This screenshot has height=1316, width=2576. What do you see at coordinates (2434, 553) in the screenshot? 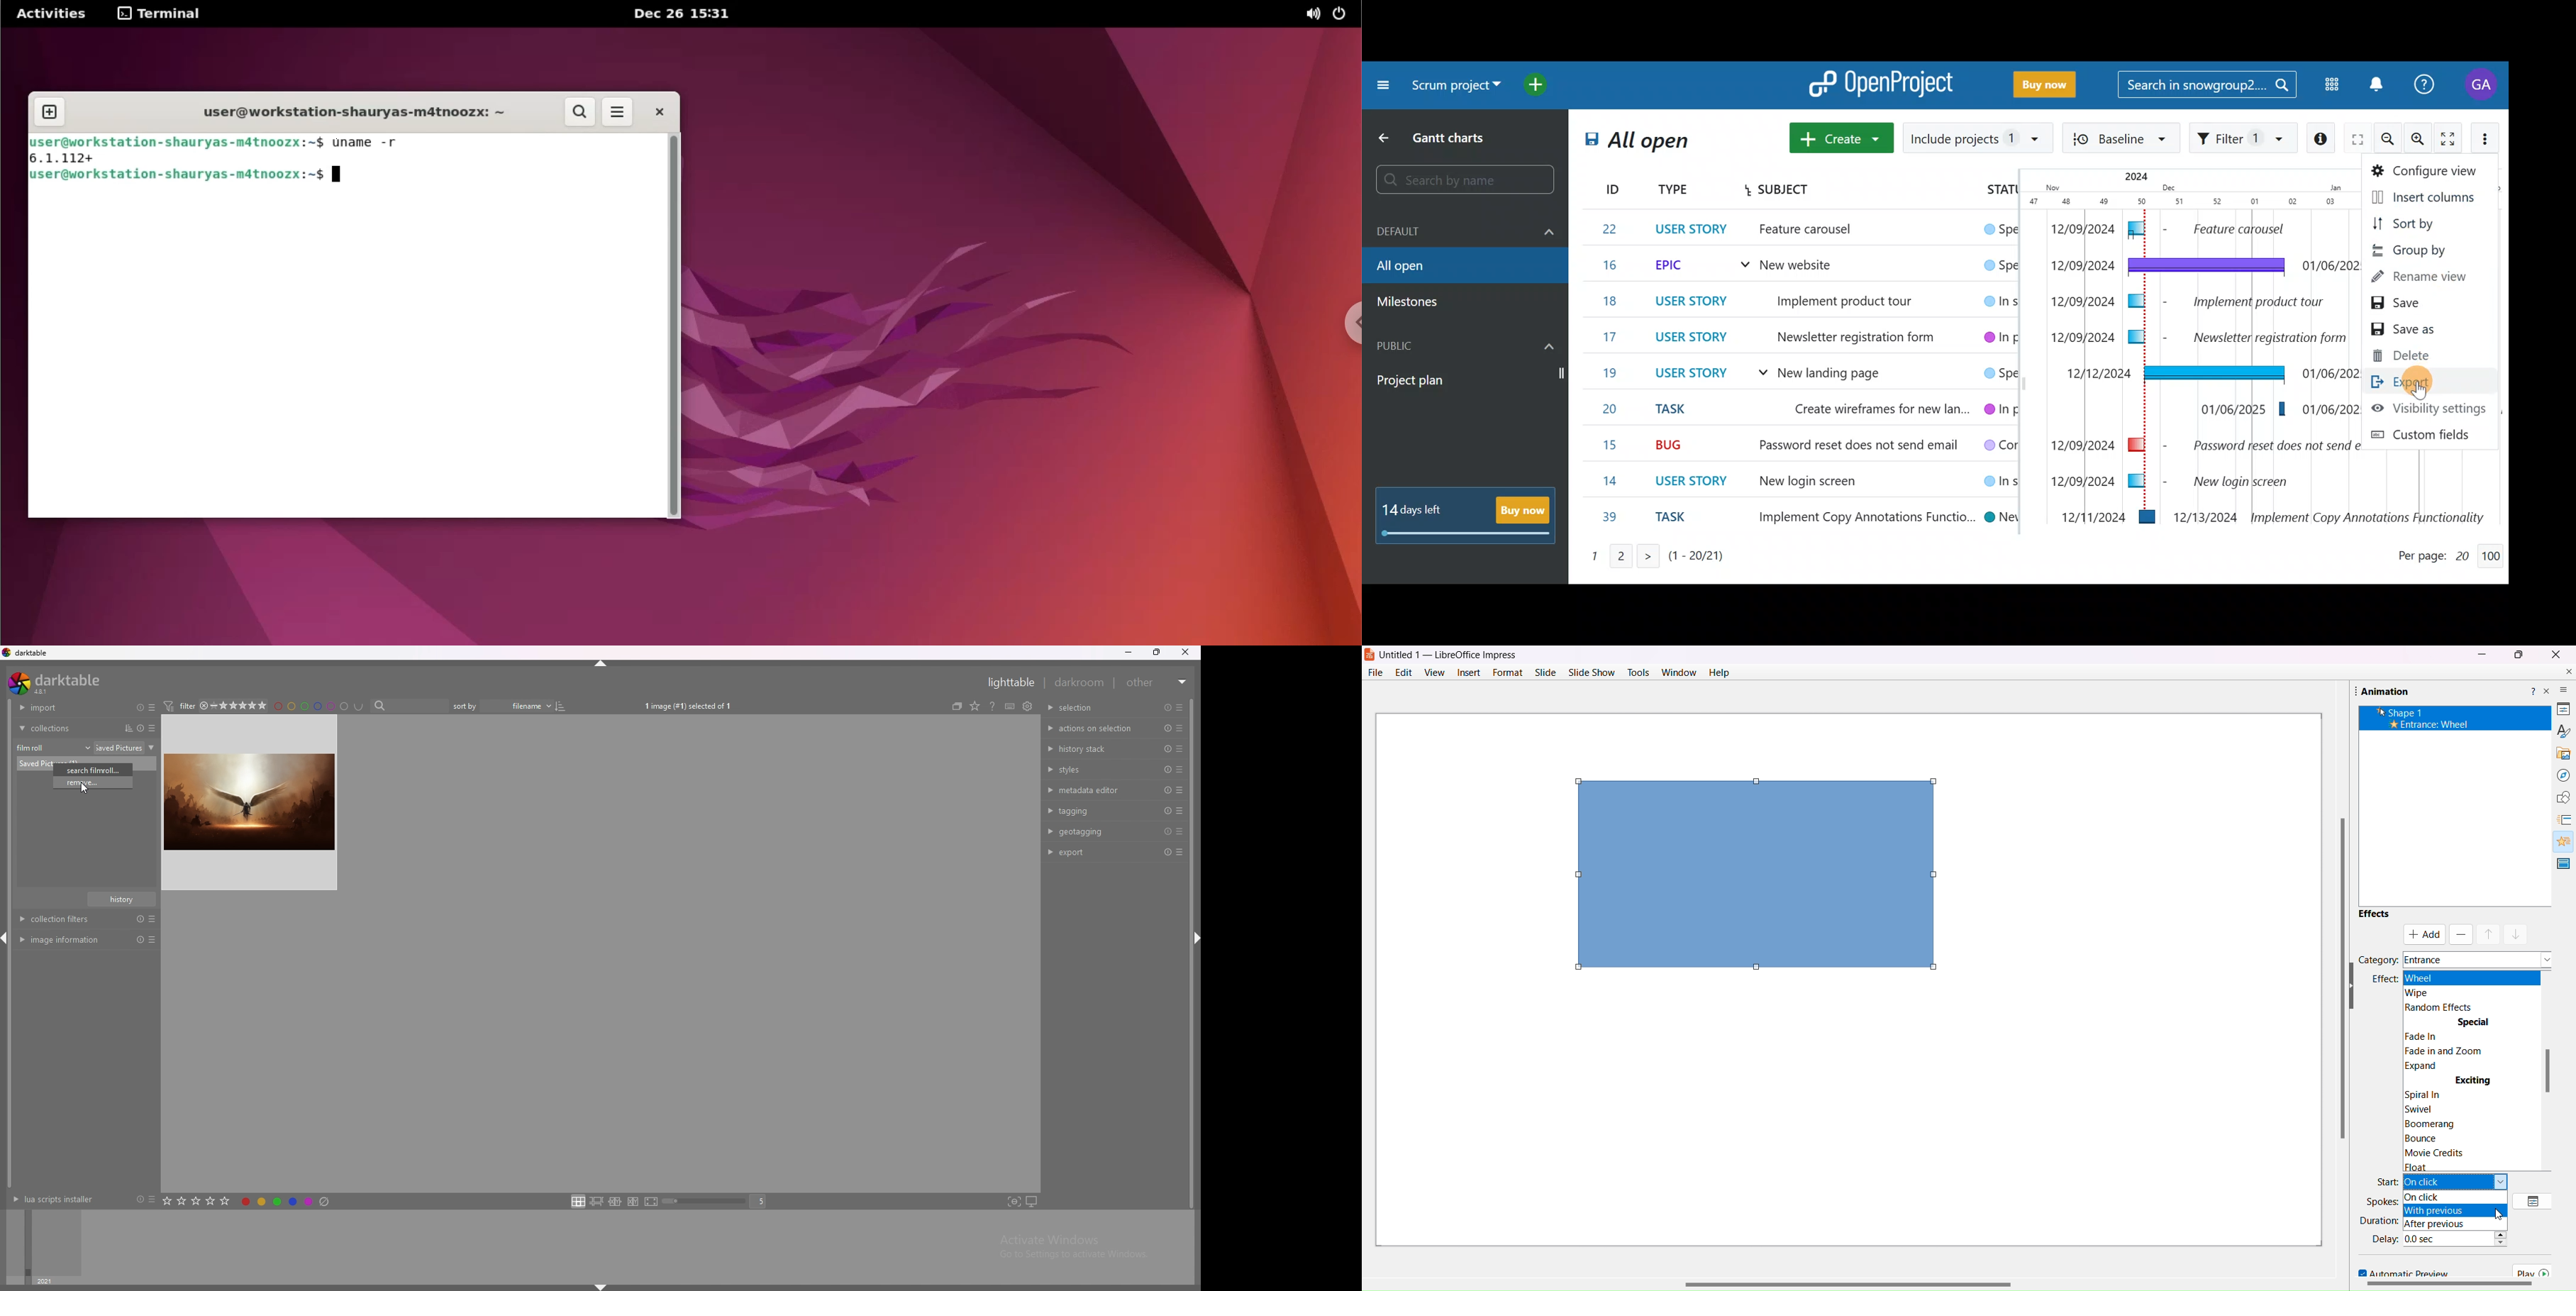
I see `Per page: 20` at bounding box center [2434, 553].